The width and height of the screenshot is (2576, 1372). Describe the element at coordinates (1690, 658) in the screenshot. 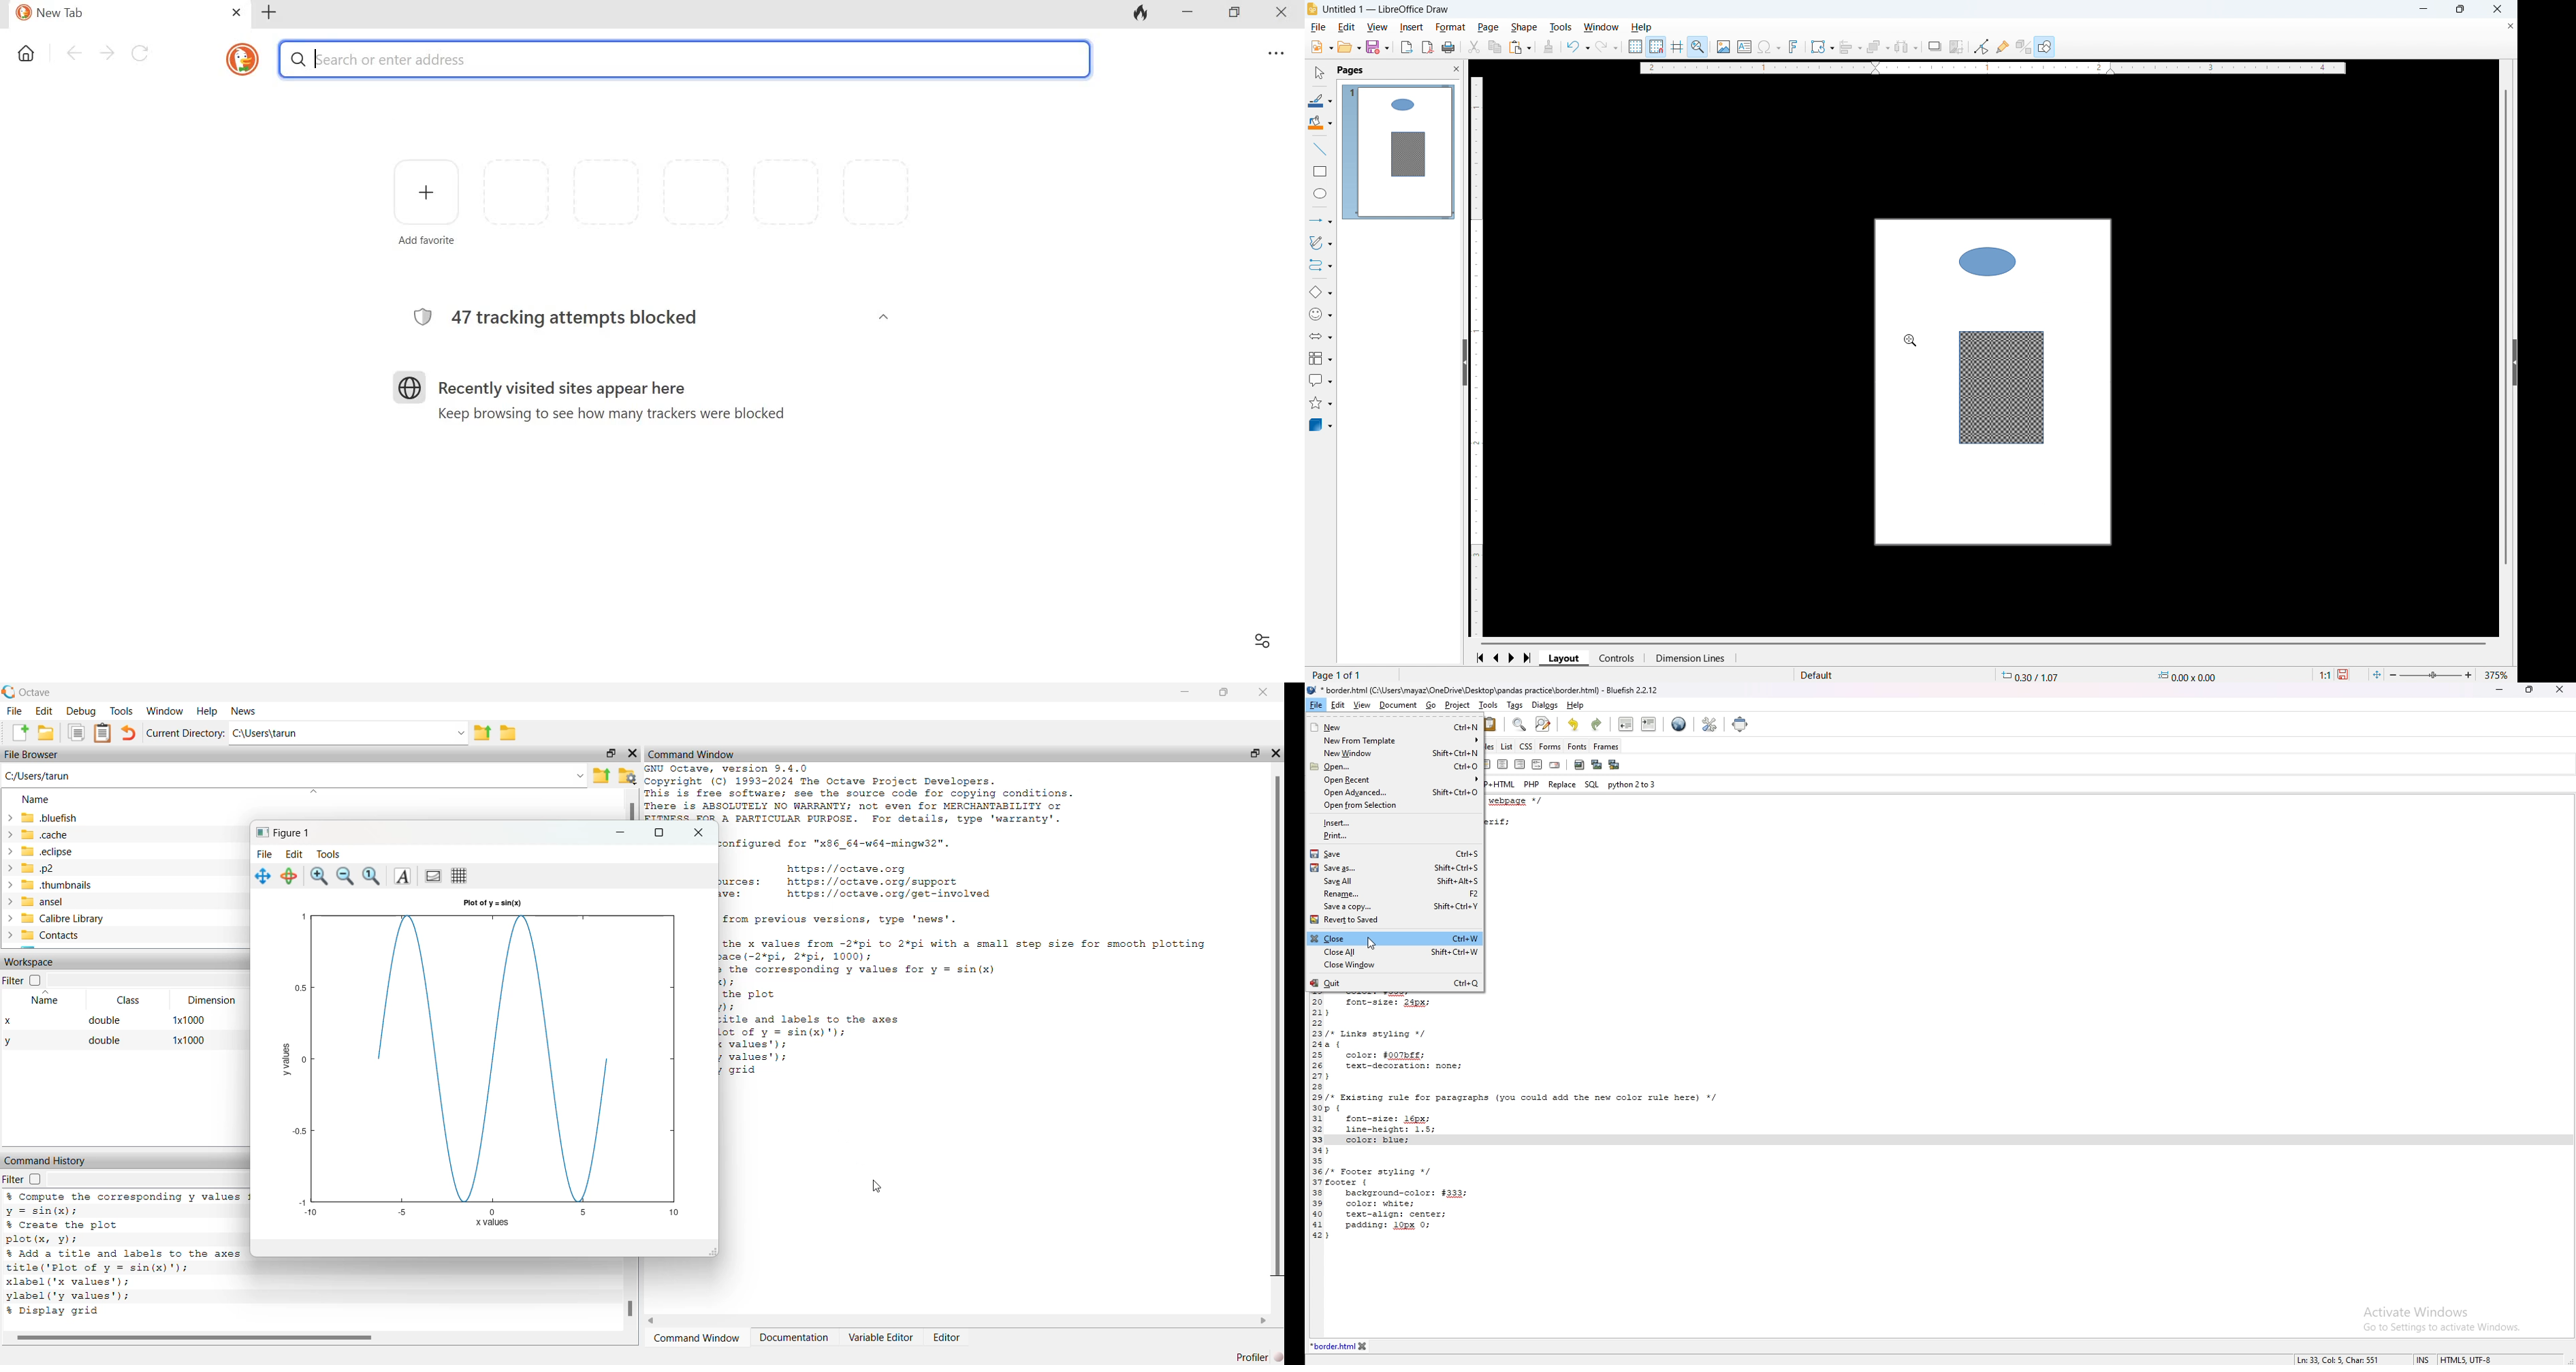

I see `Dimension lines ` at that location.